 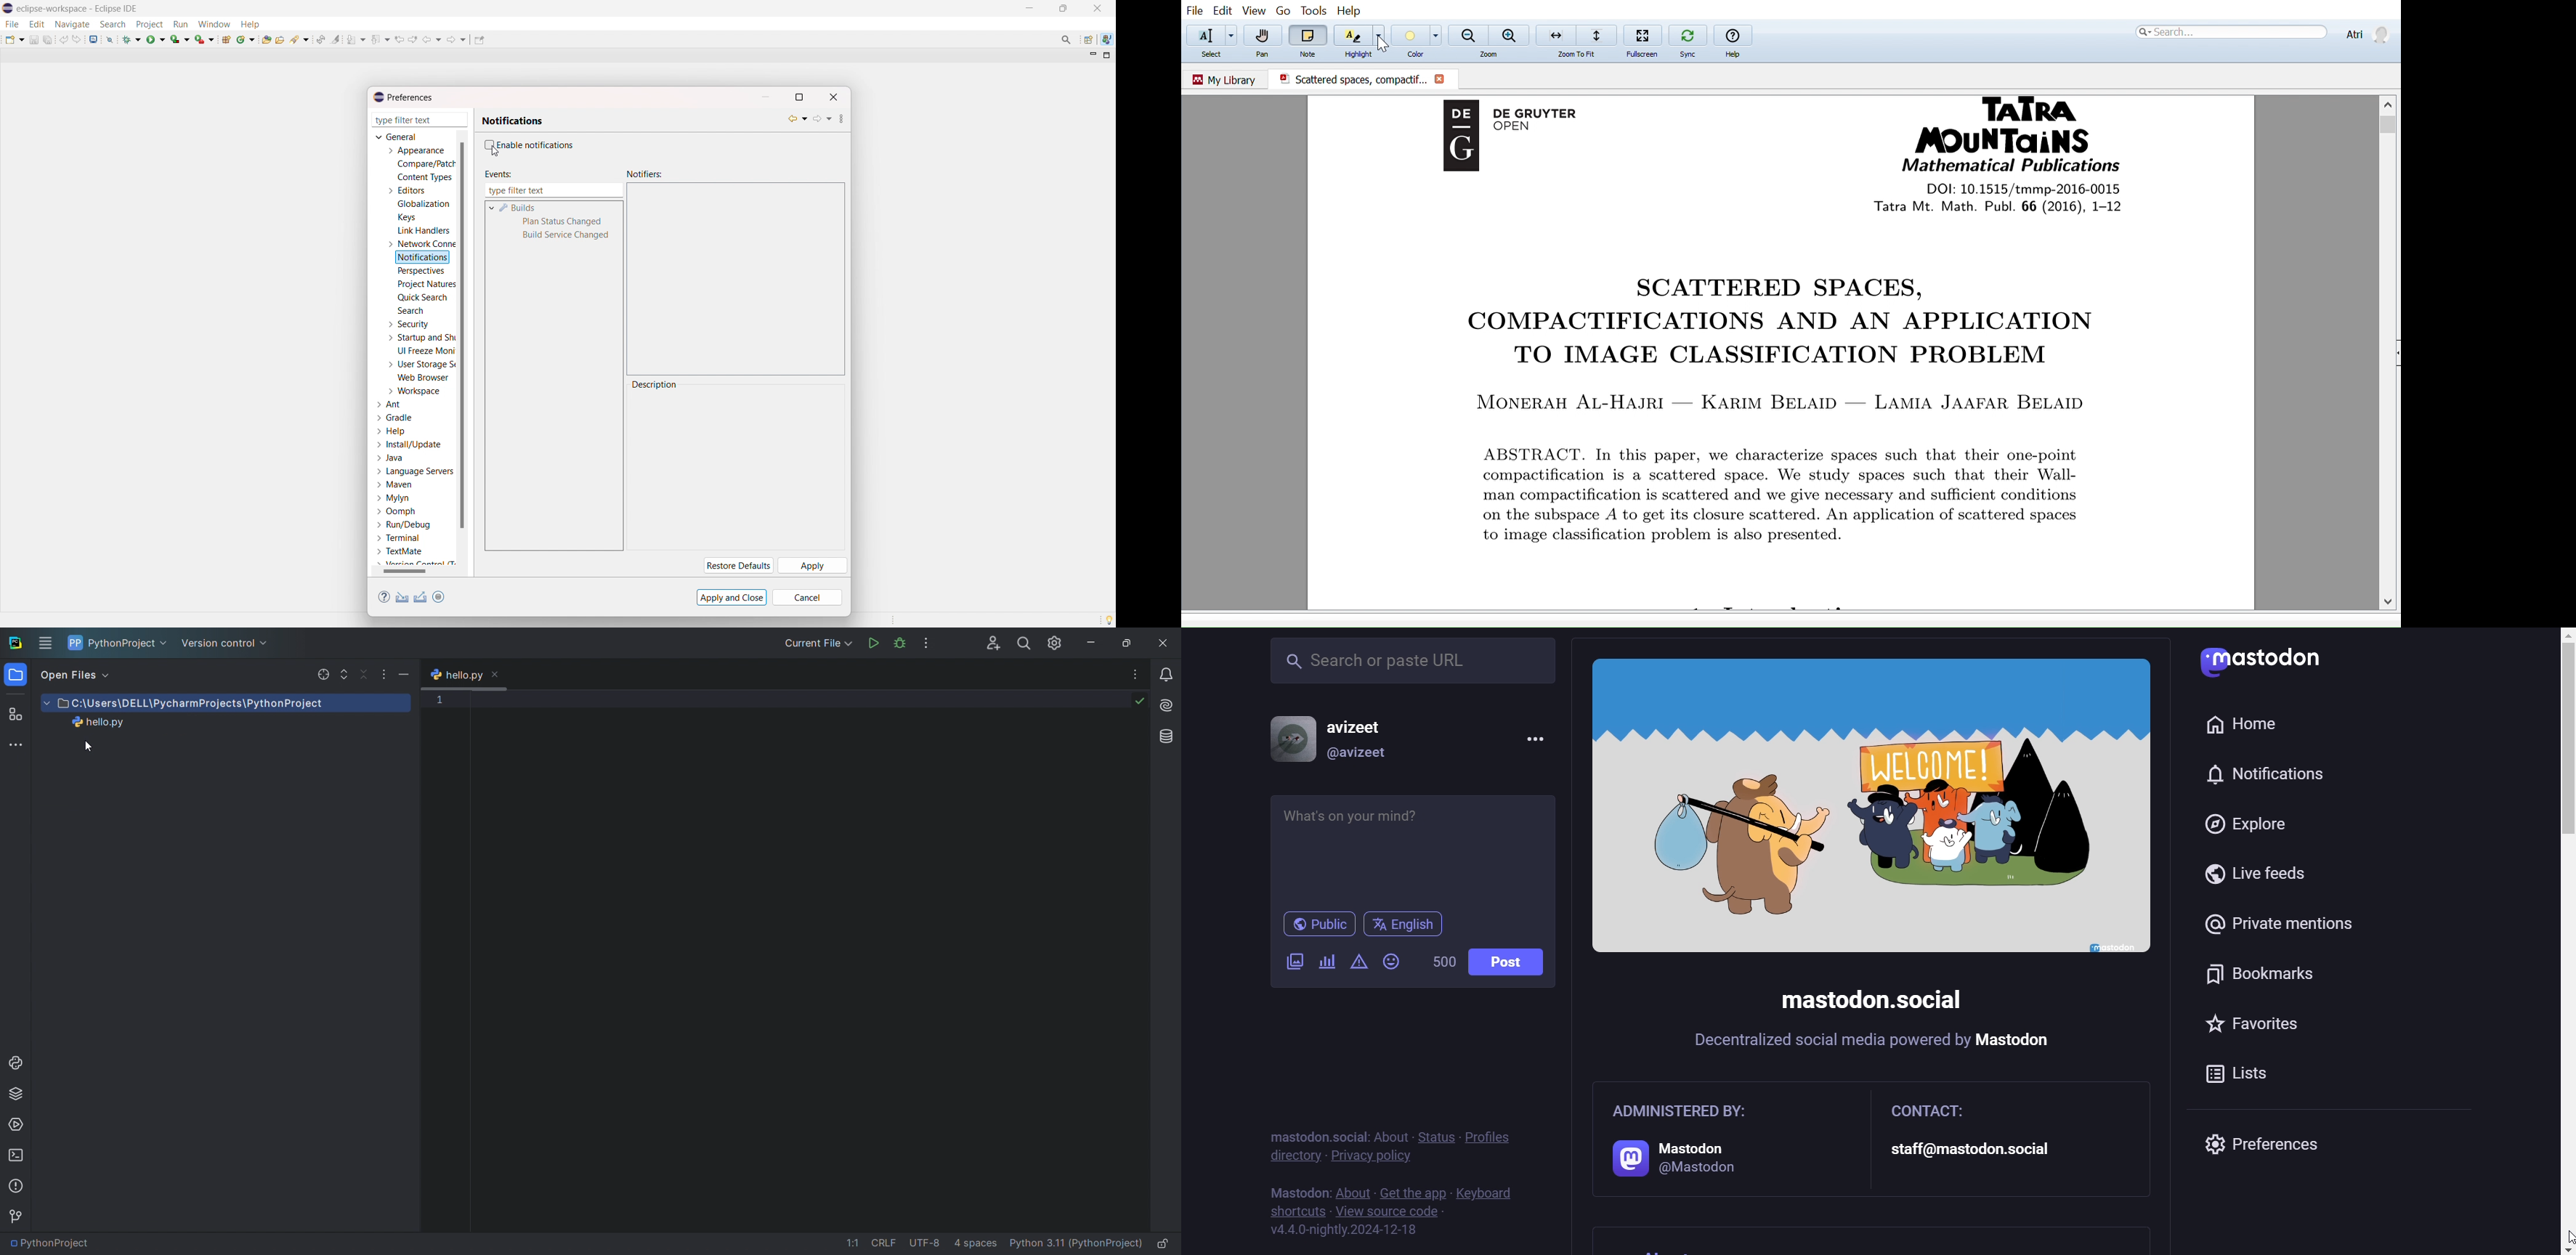 What do you see at coordinates (2198, 1076) in the screenshot?
I see `lists` at bounding box center [2198, 1076].